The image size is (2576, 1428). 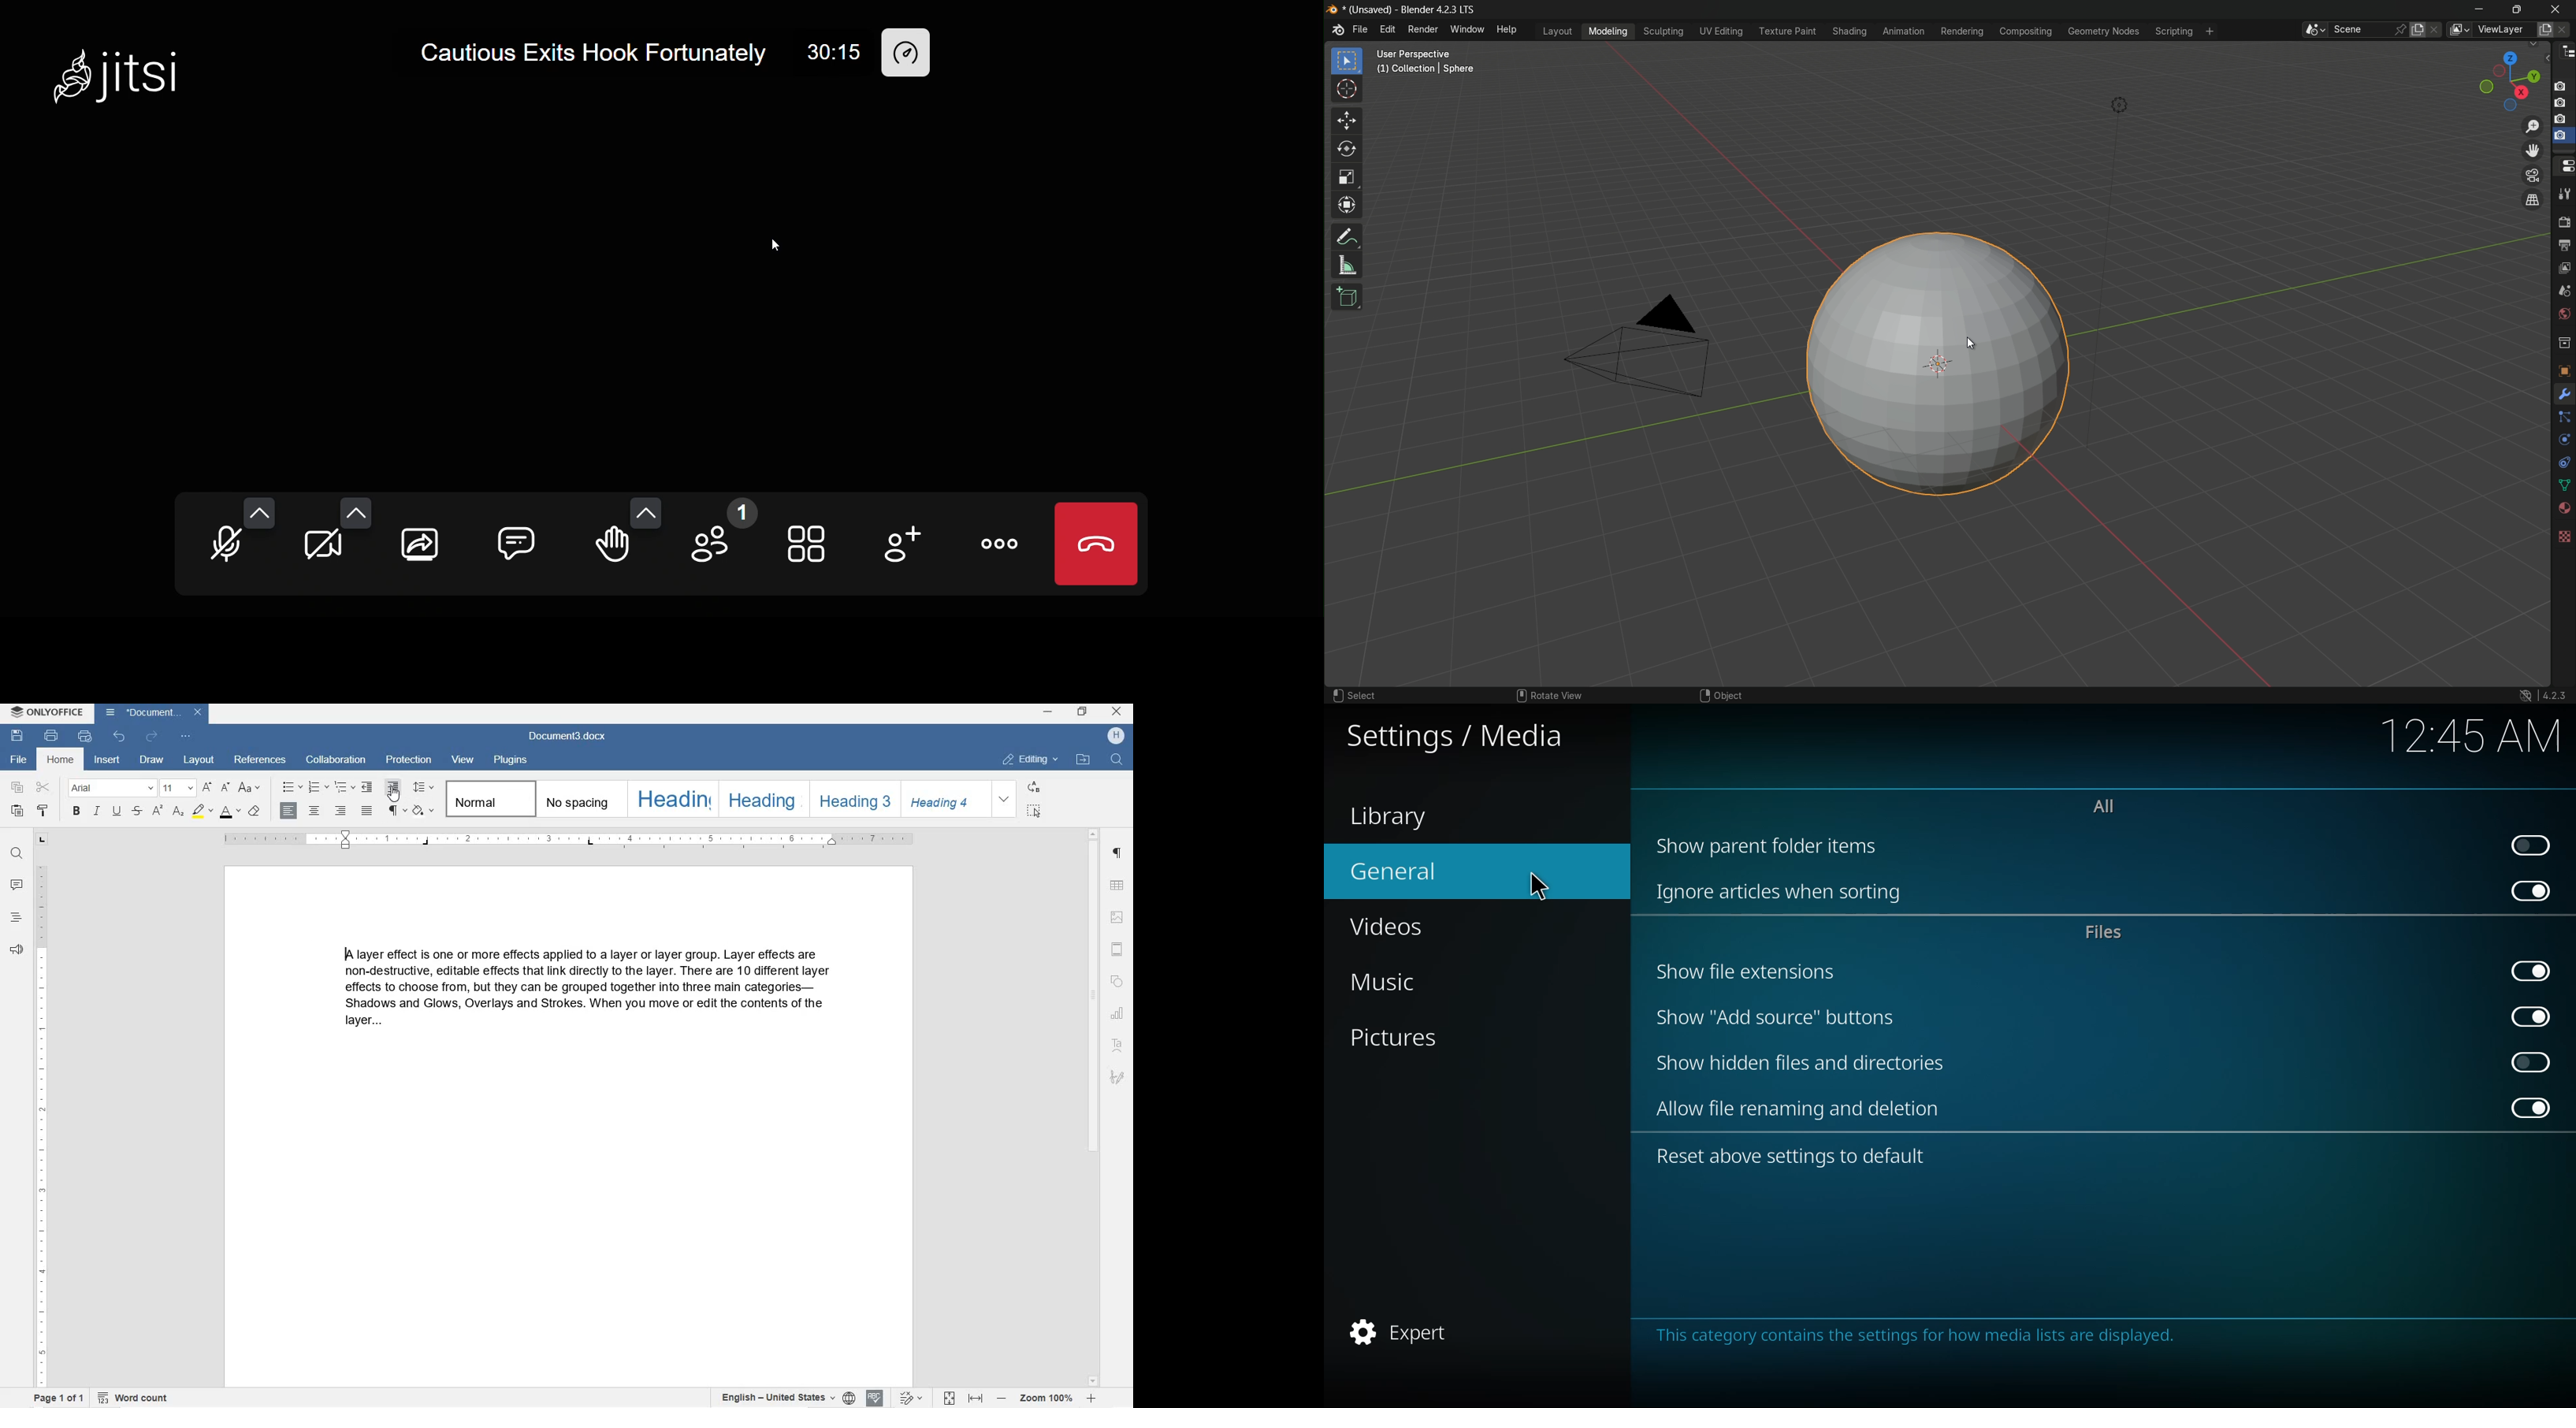 I want to click on move the view, so click(x=2533, y=151).